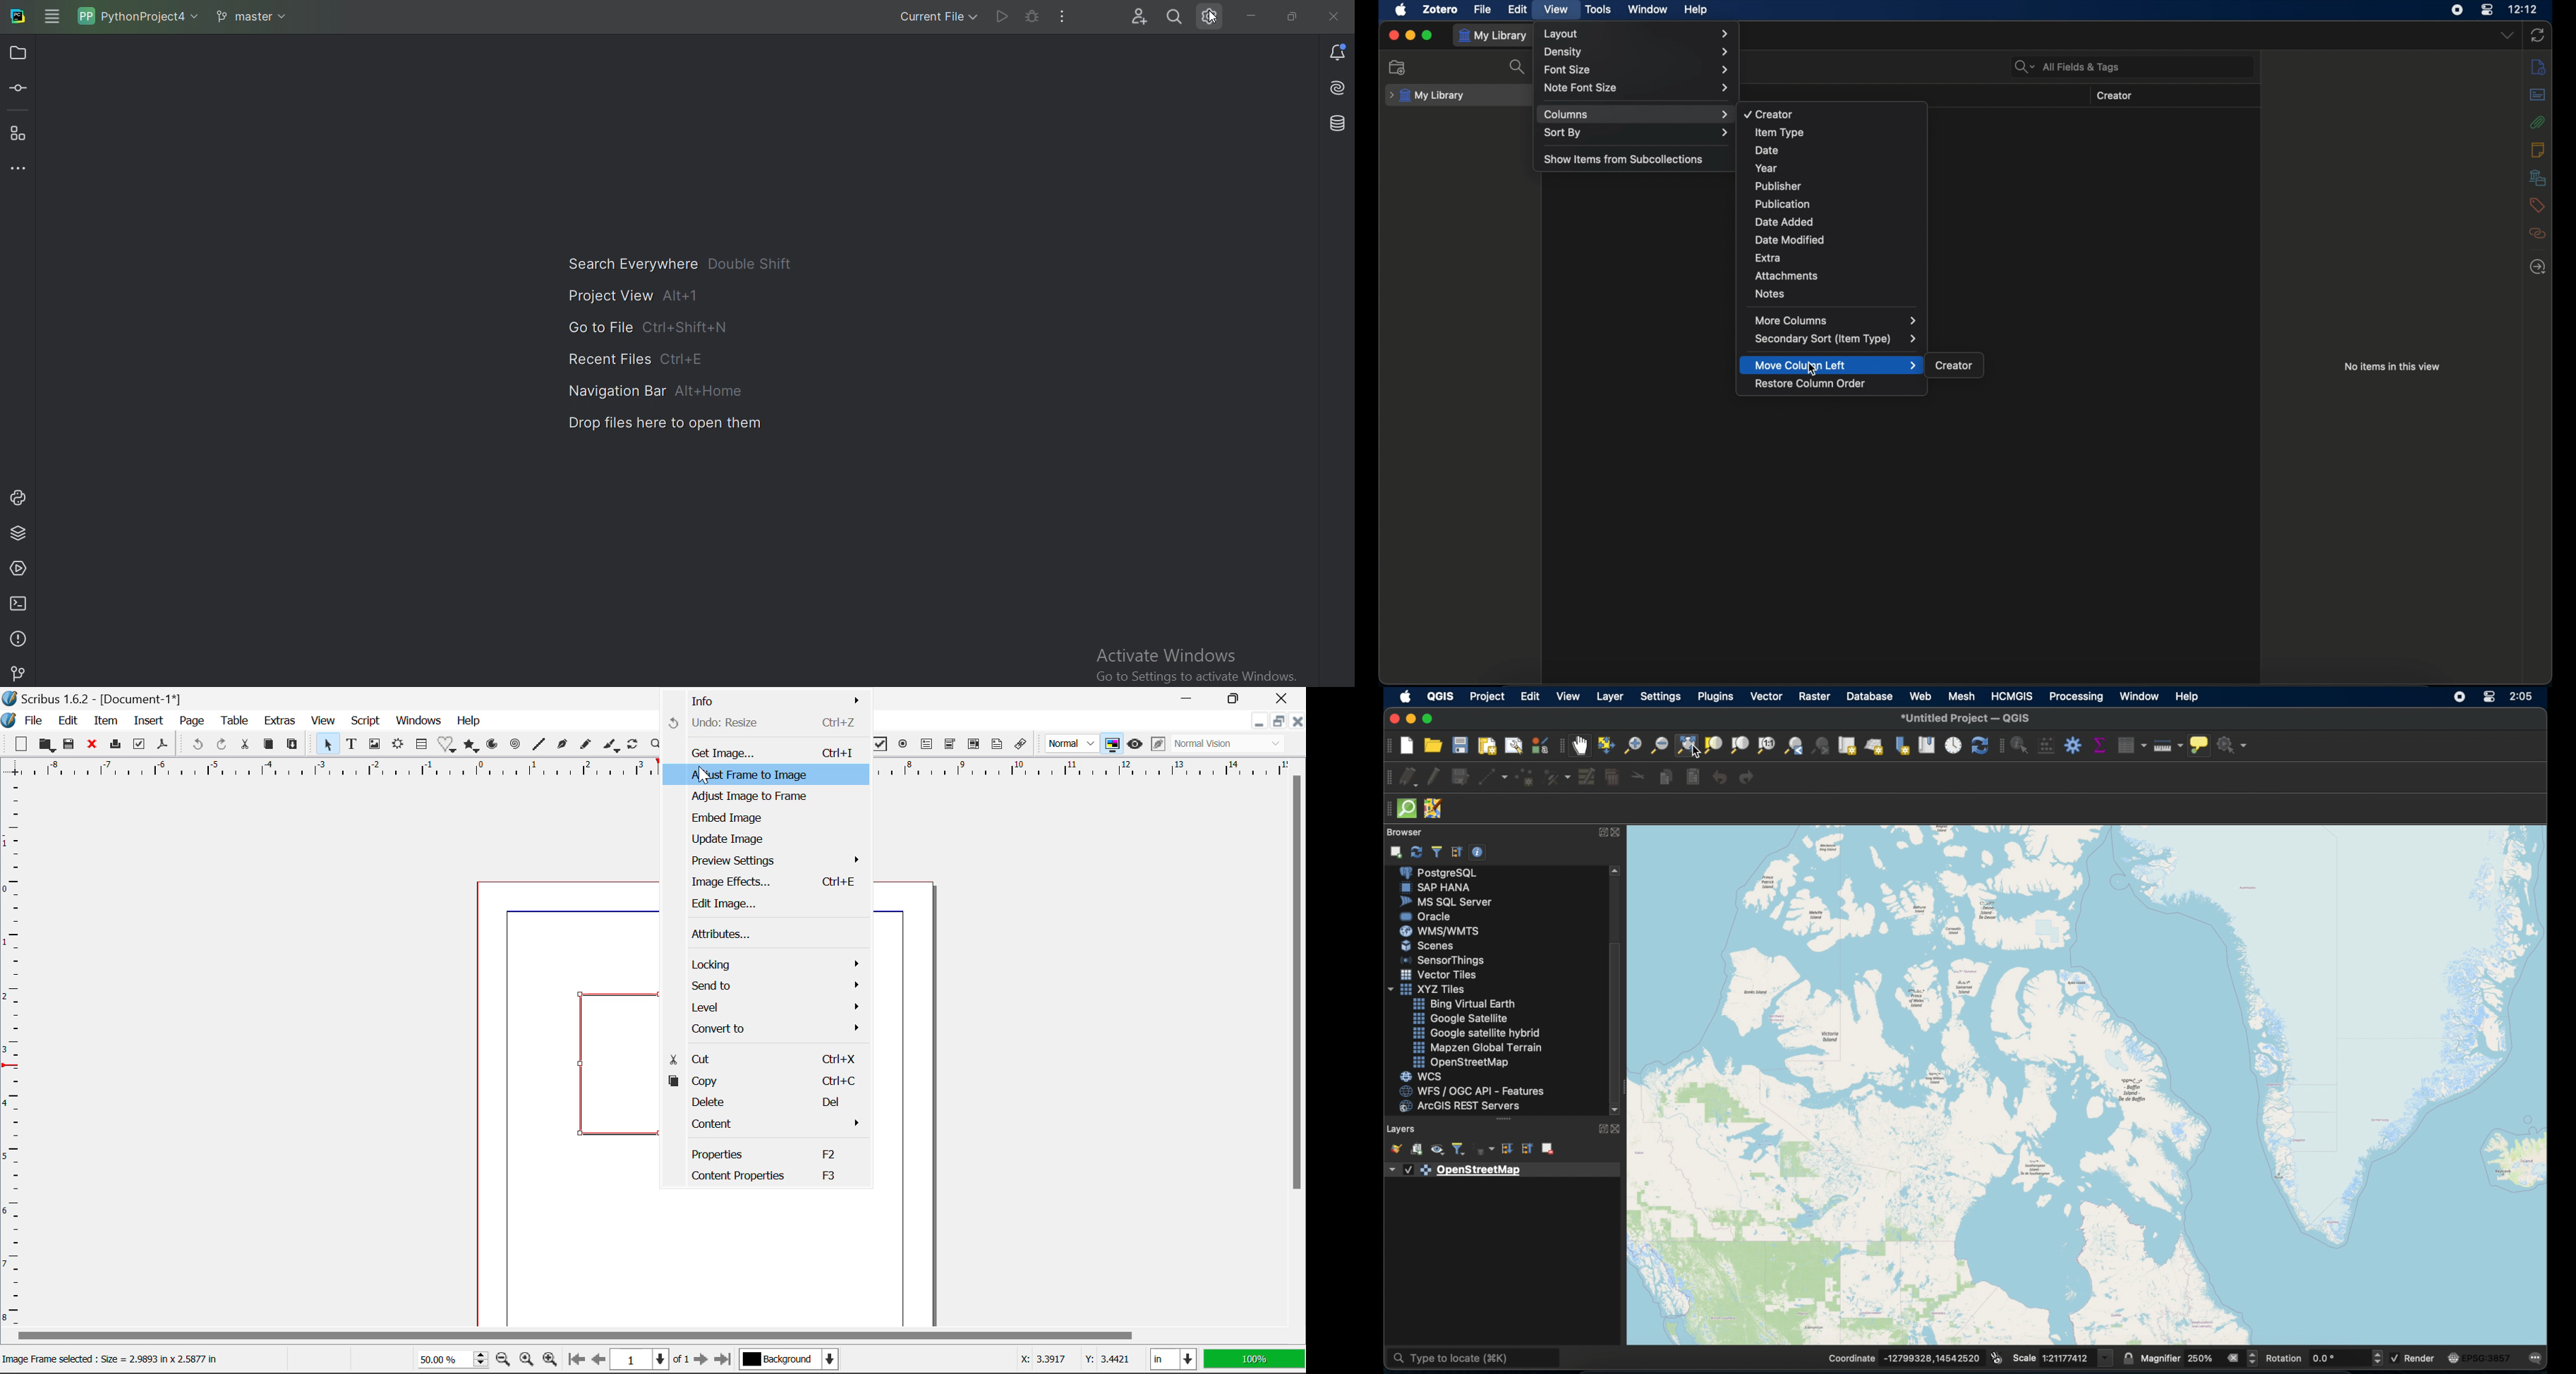  What do you see at coordinates (281, 721) in the screenshot?
I see `Extras` at bounding box center [281, 721].